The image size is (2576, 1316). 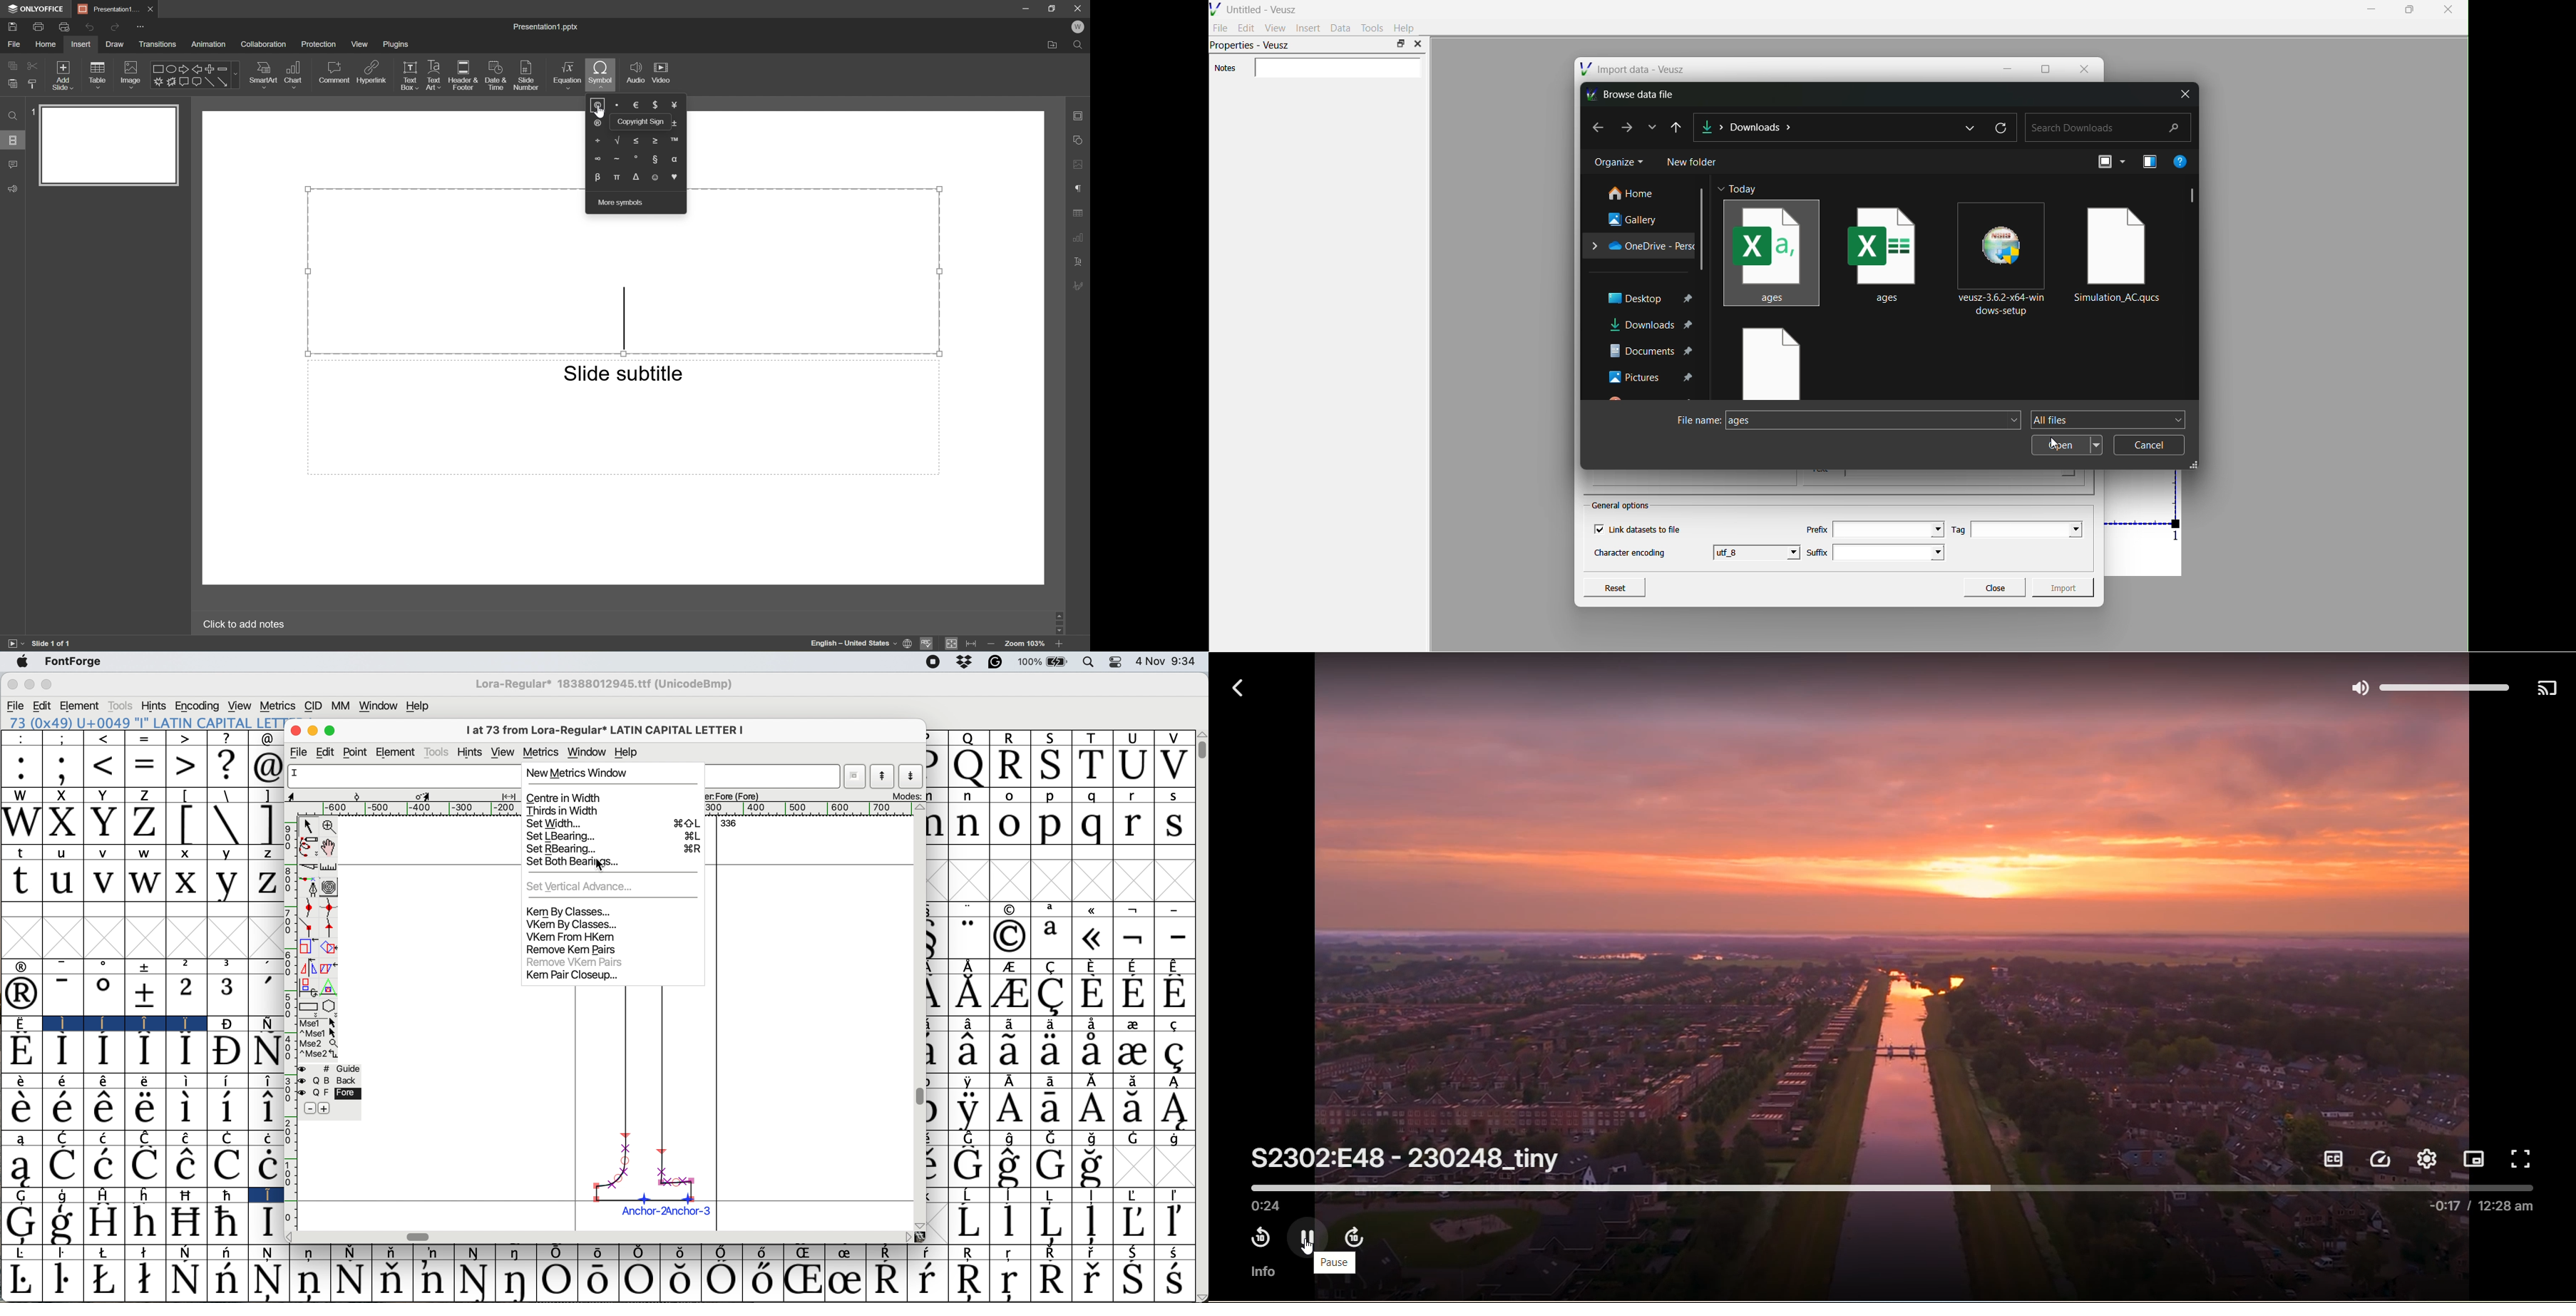 I want to click on Image, so click(x=130, y=74).